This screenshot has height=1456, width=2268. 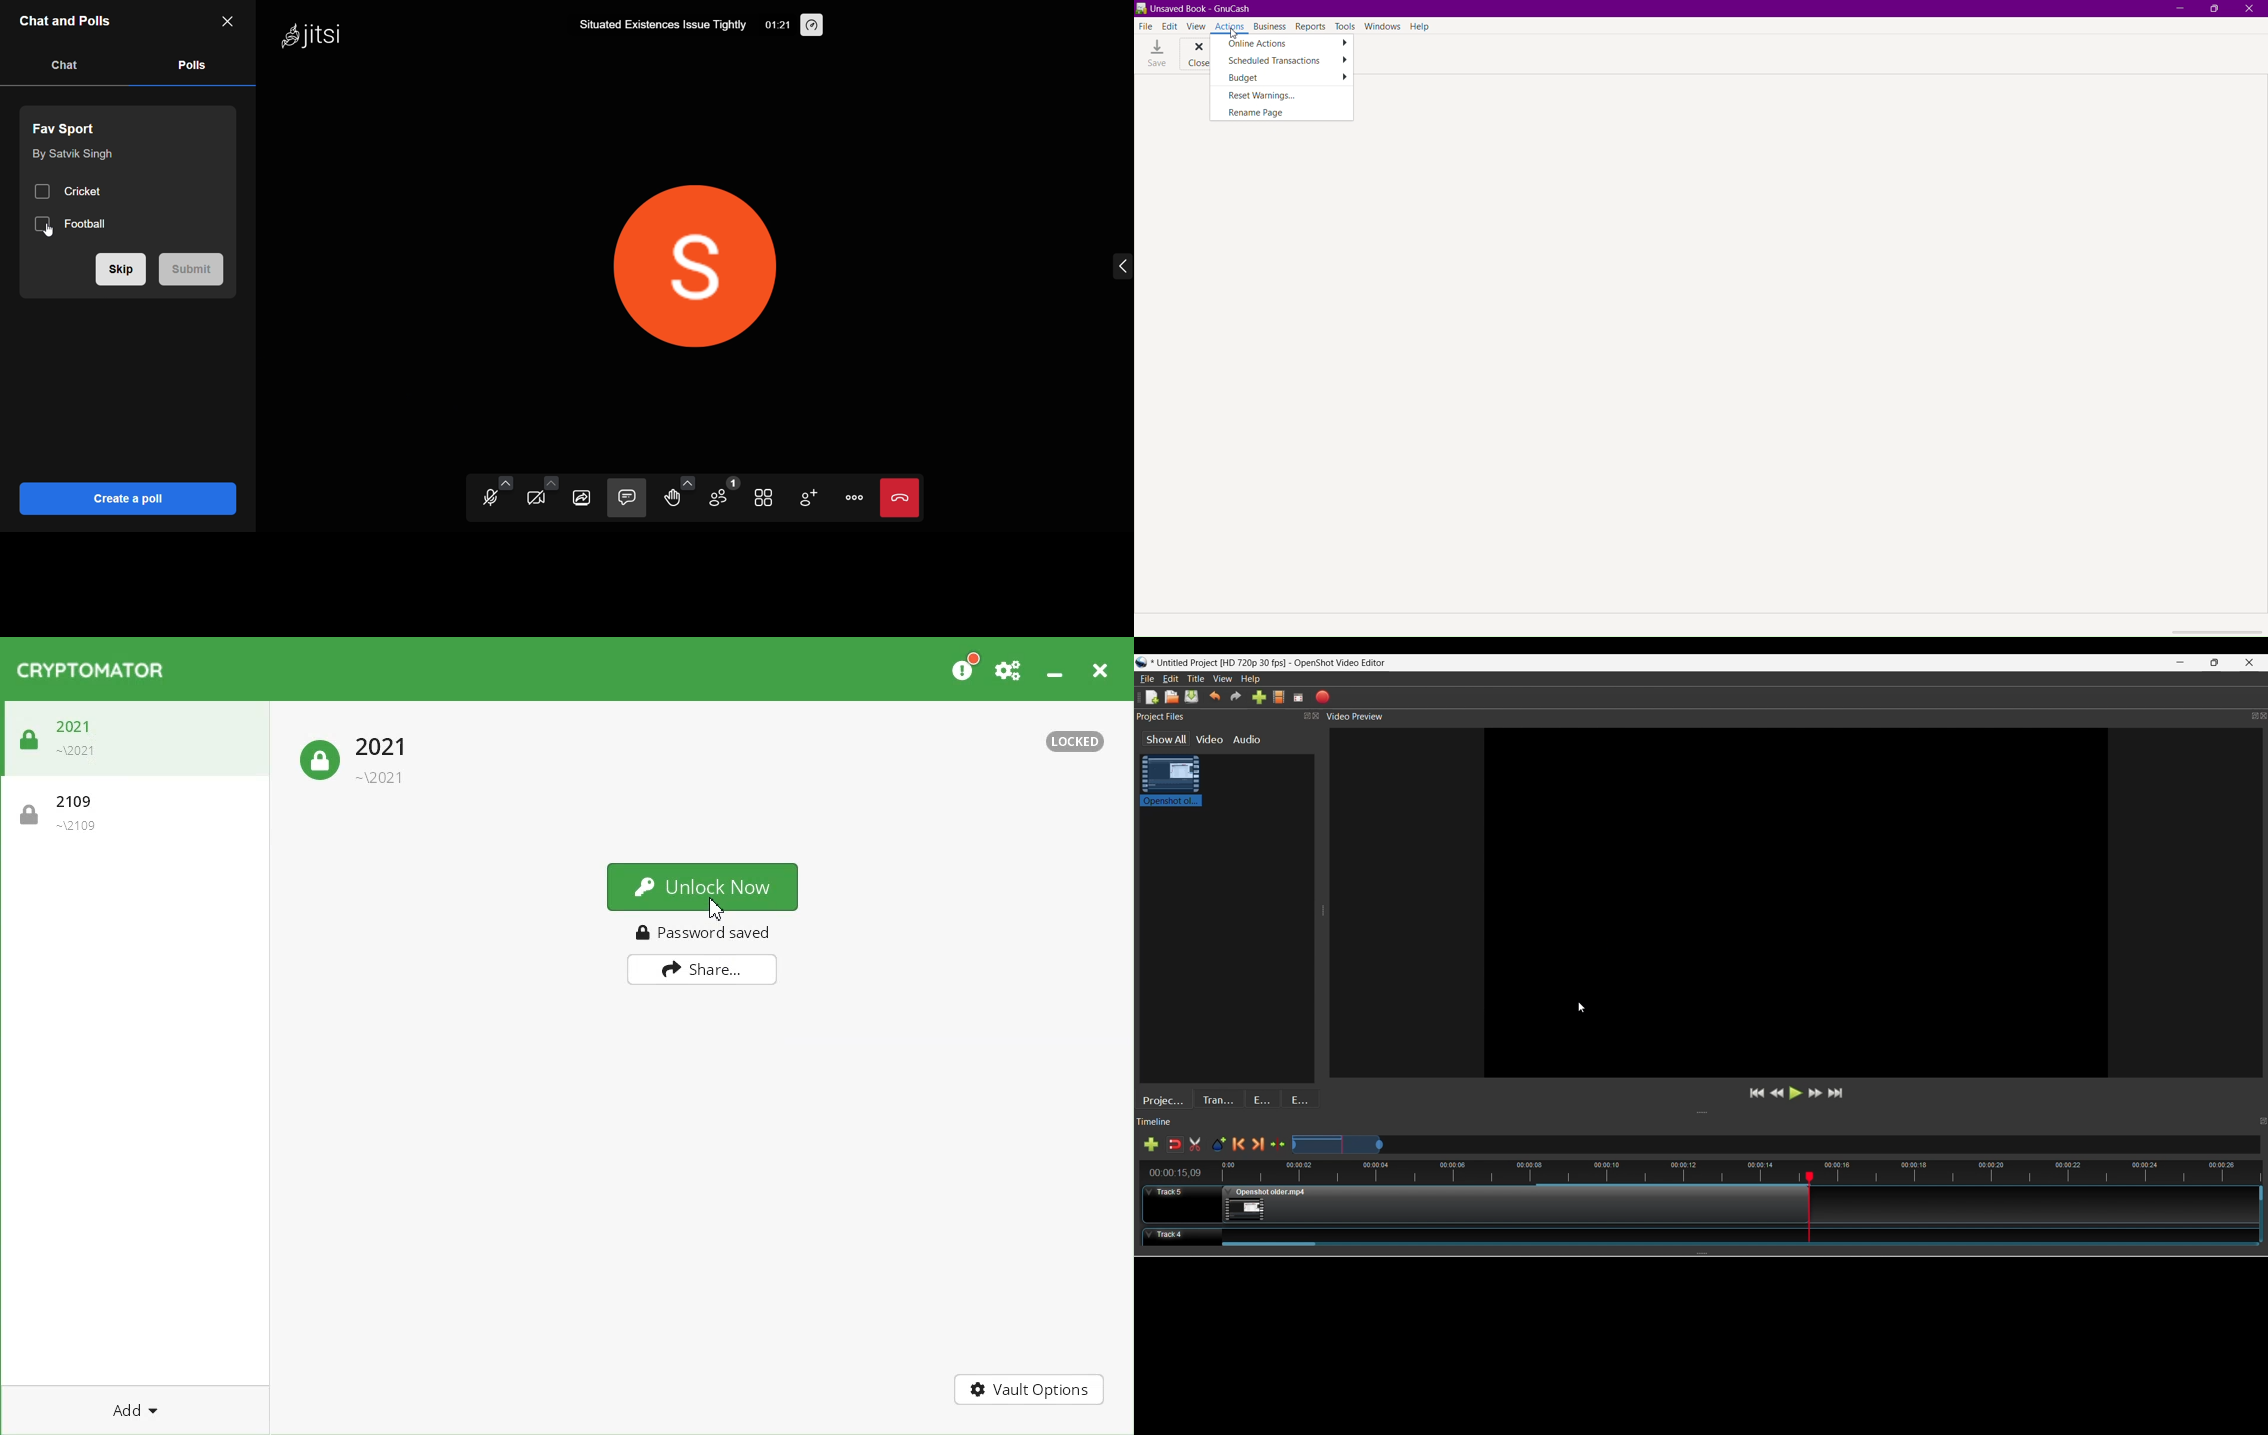 I want to click on Football, so click(x=77, y=225).